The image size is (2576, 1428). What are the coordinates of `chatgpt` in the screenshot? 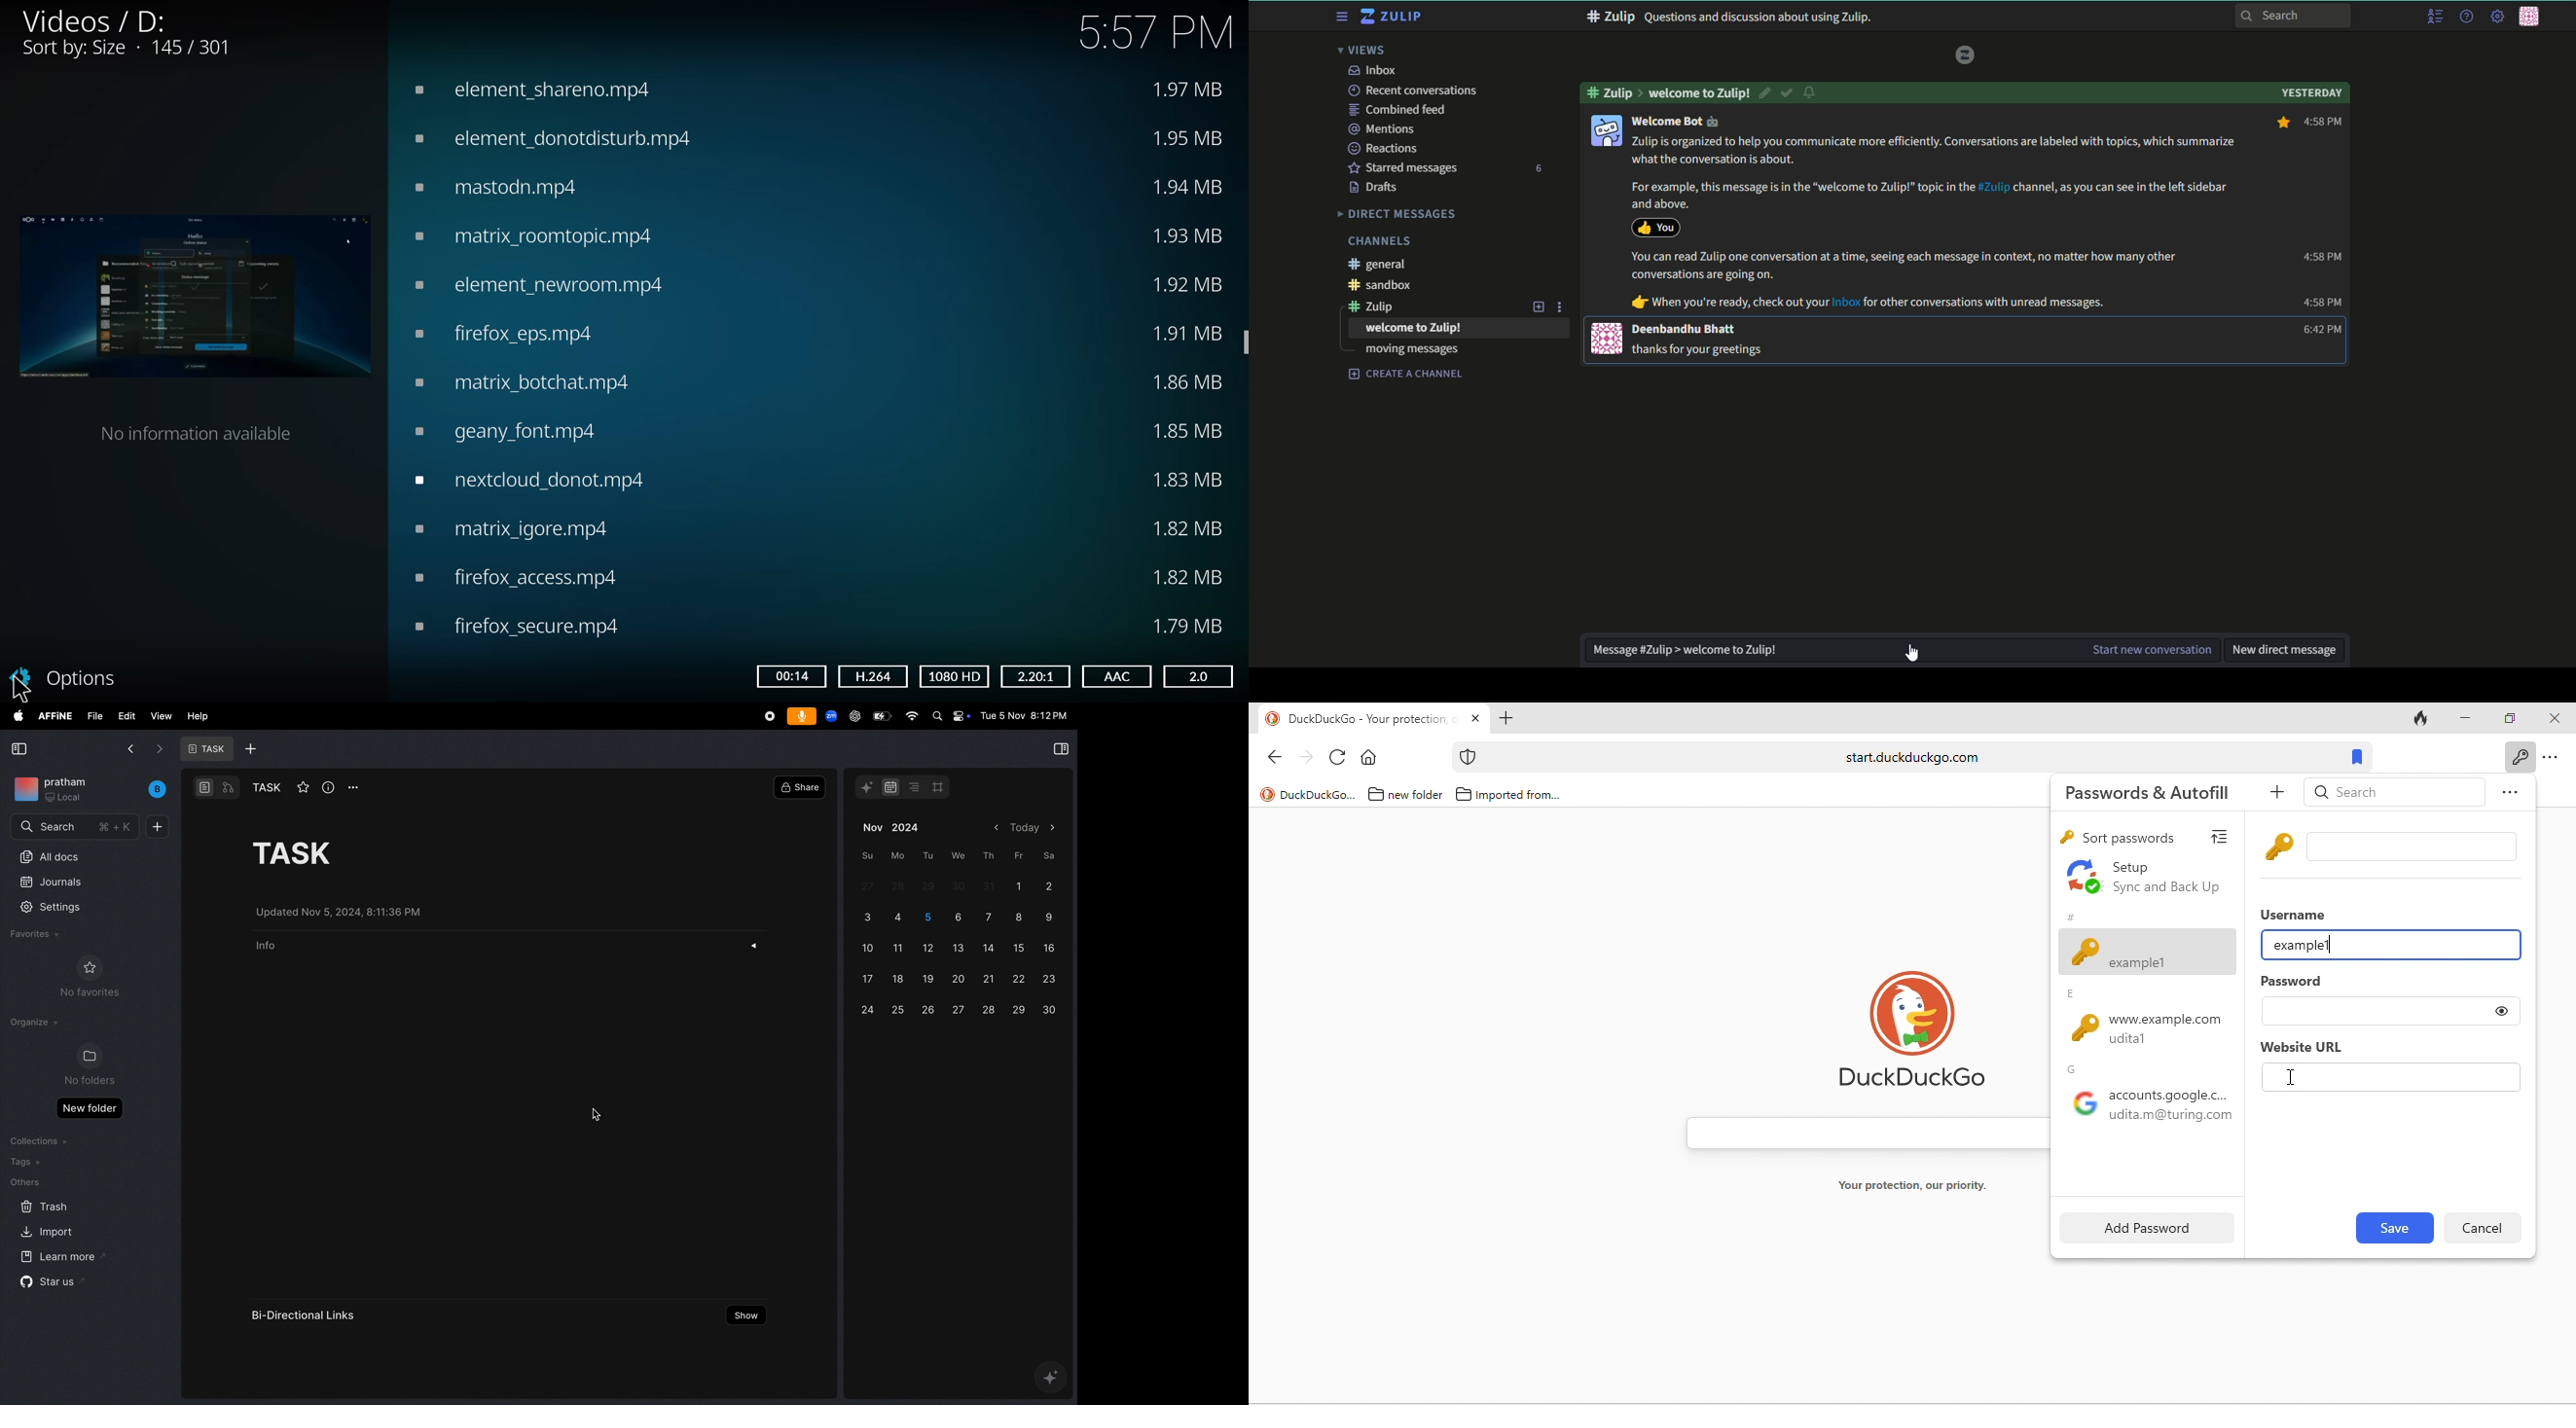 It's located at (852, 716).